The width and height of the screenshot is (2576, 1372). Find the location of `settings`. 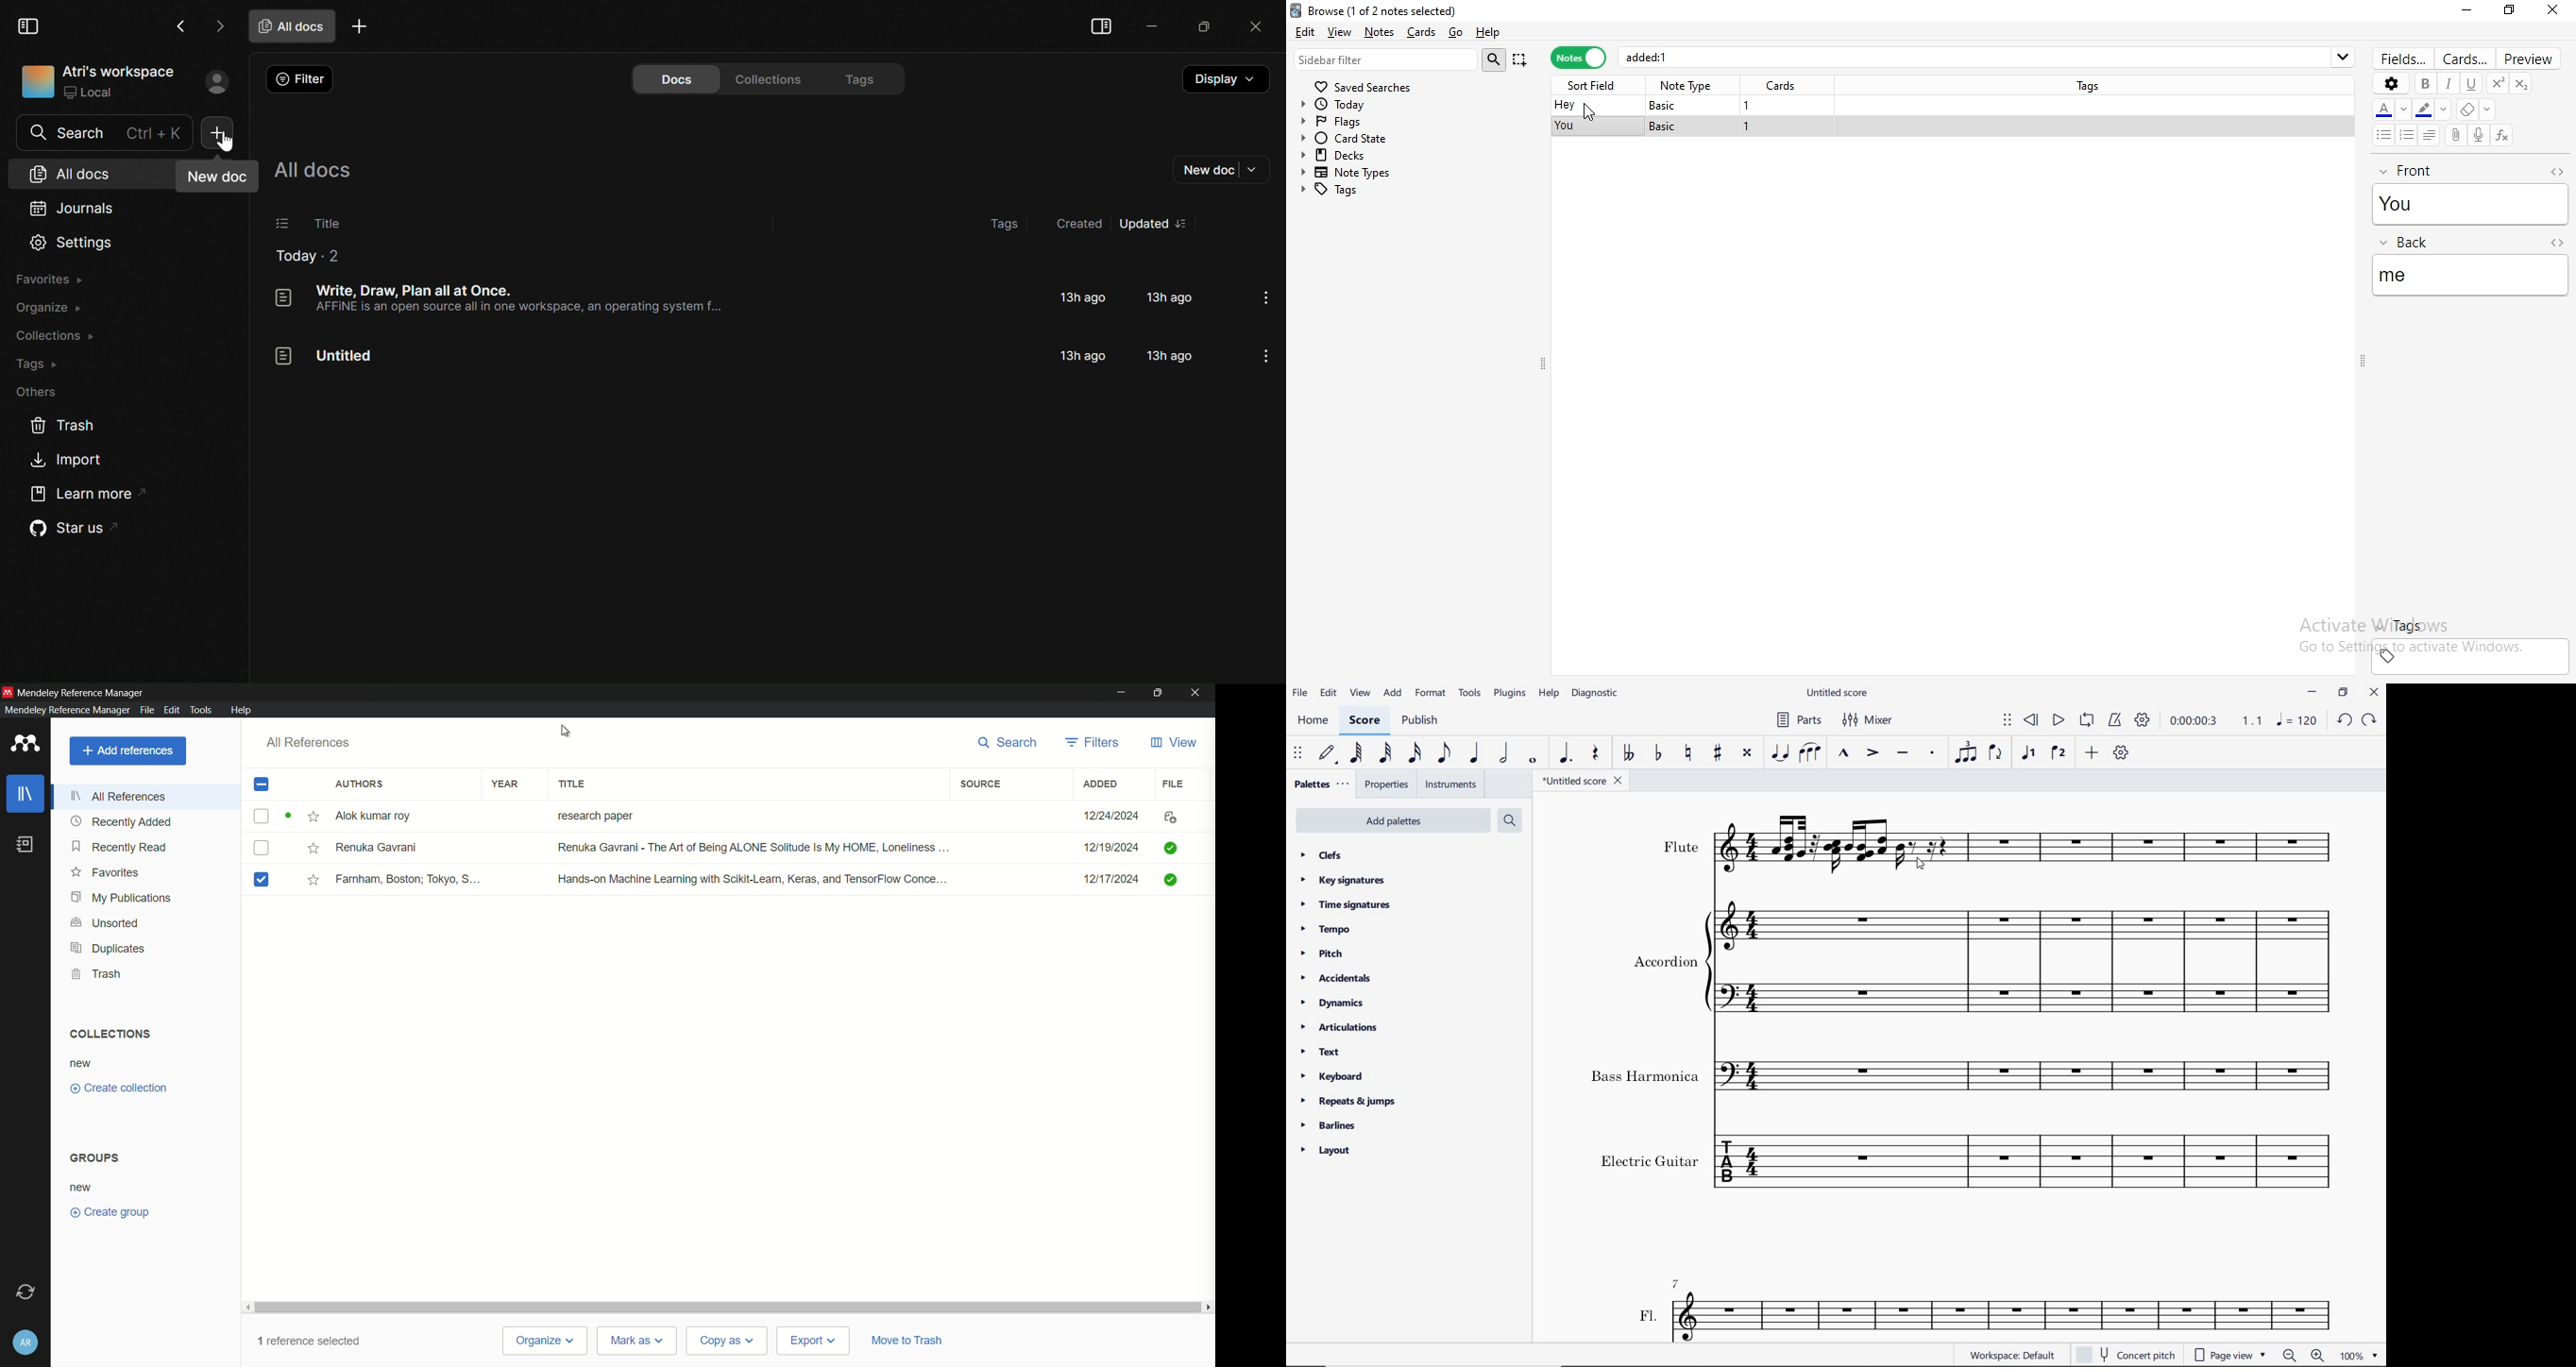

settings is located at coordinates (2393, 83).